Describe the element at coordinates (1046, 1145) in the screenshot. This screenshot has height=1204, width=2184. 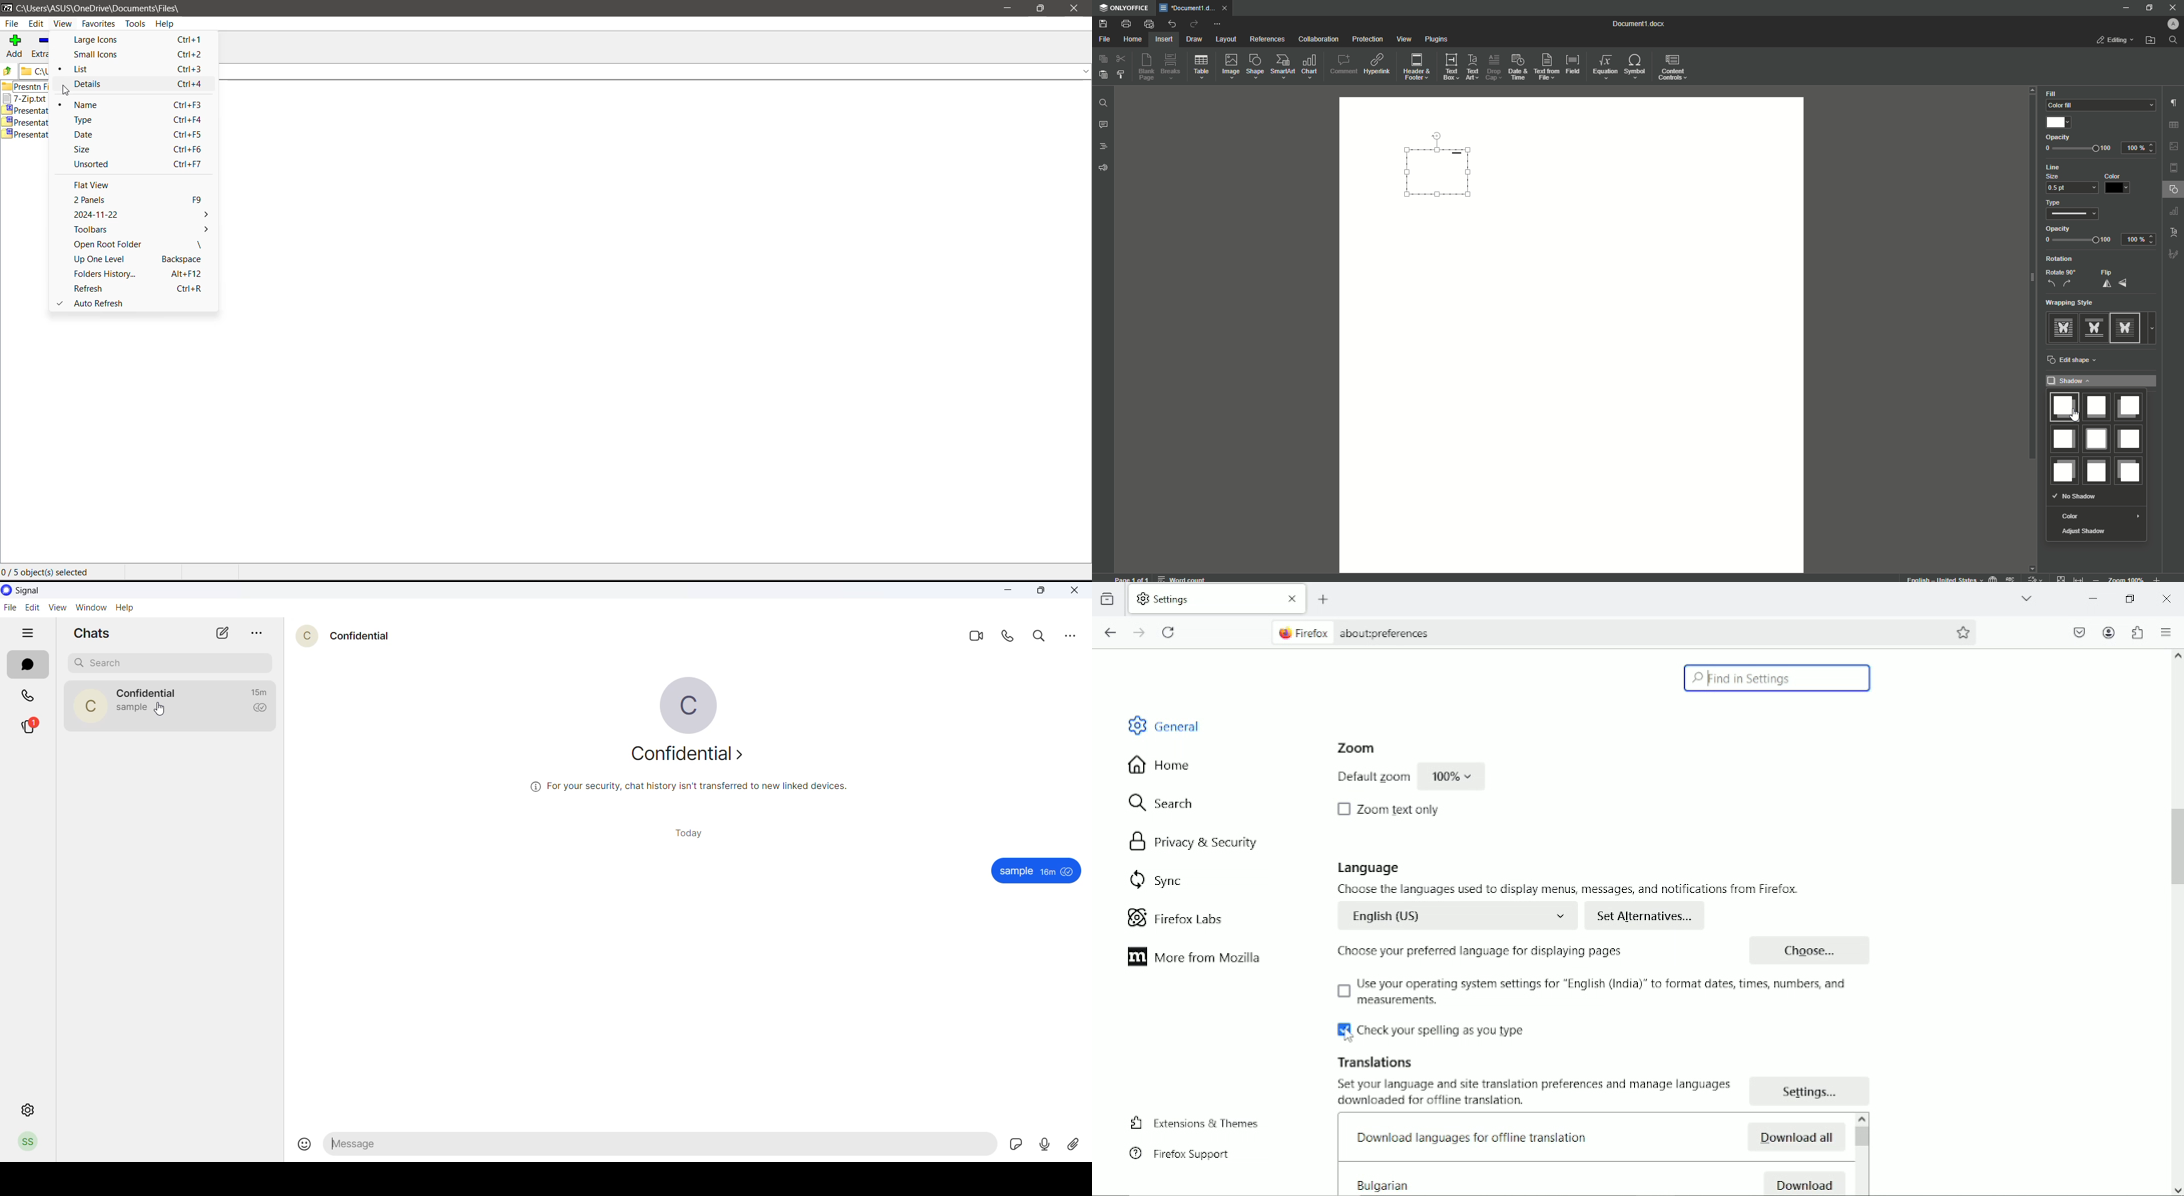
I see `send voice note` at that location.